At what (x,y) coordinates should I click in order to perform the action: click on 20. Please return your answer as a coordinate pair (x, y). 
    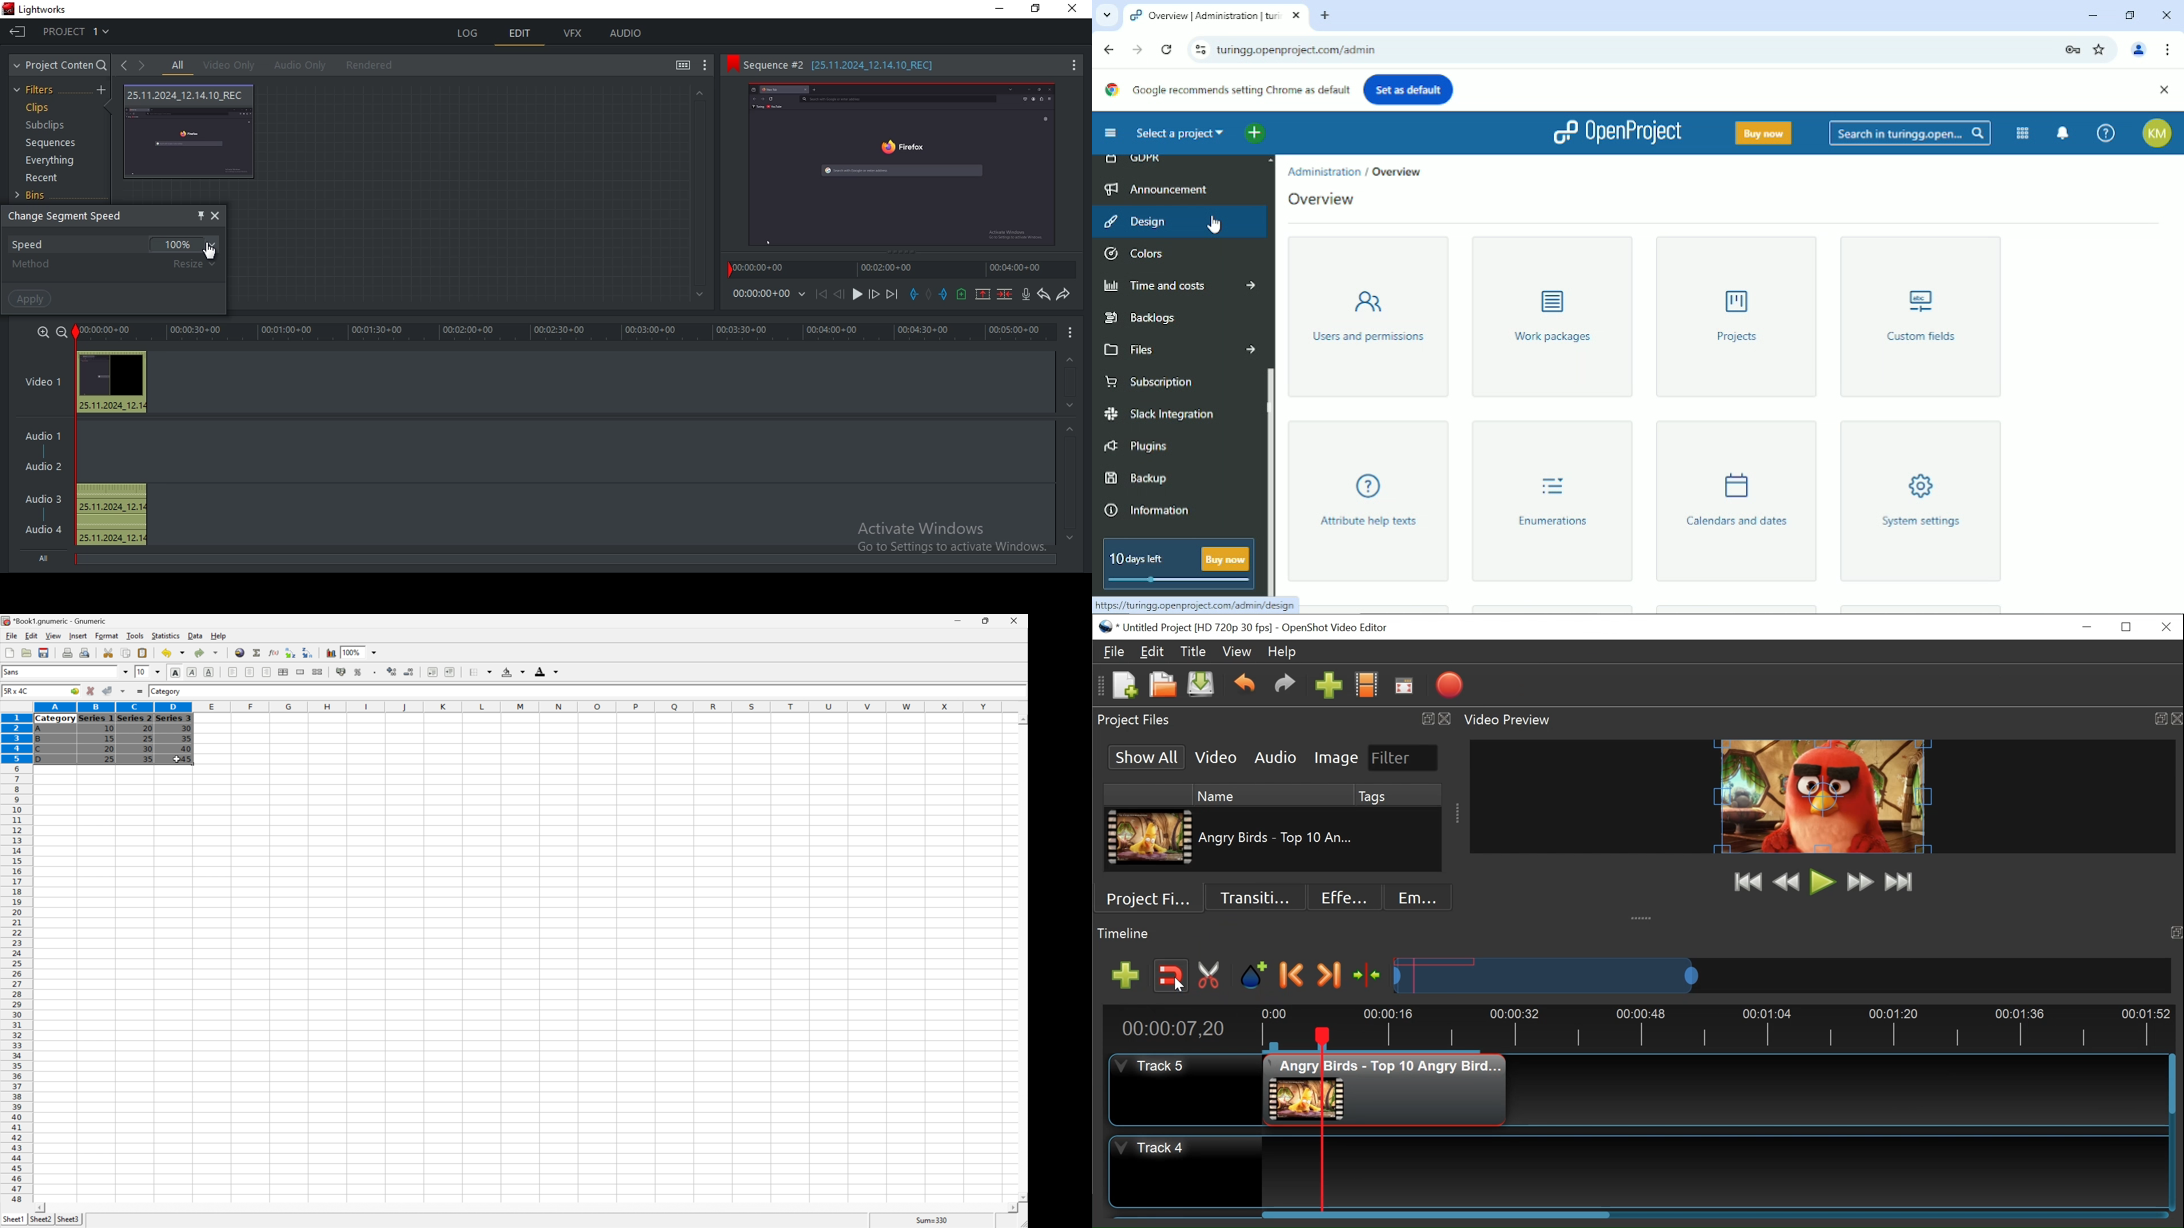
    Looking at the image, I should click on (146, 727).